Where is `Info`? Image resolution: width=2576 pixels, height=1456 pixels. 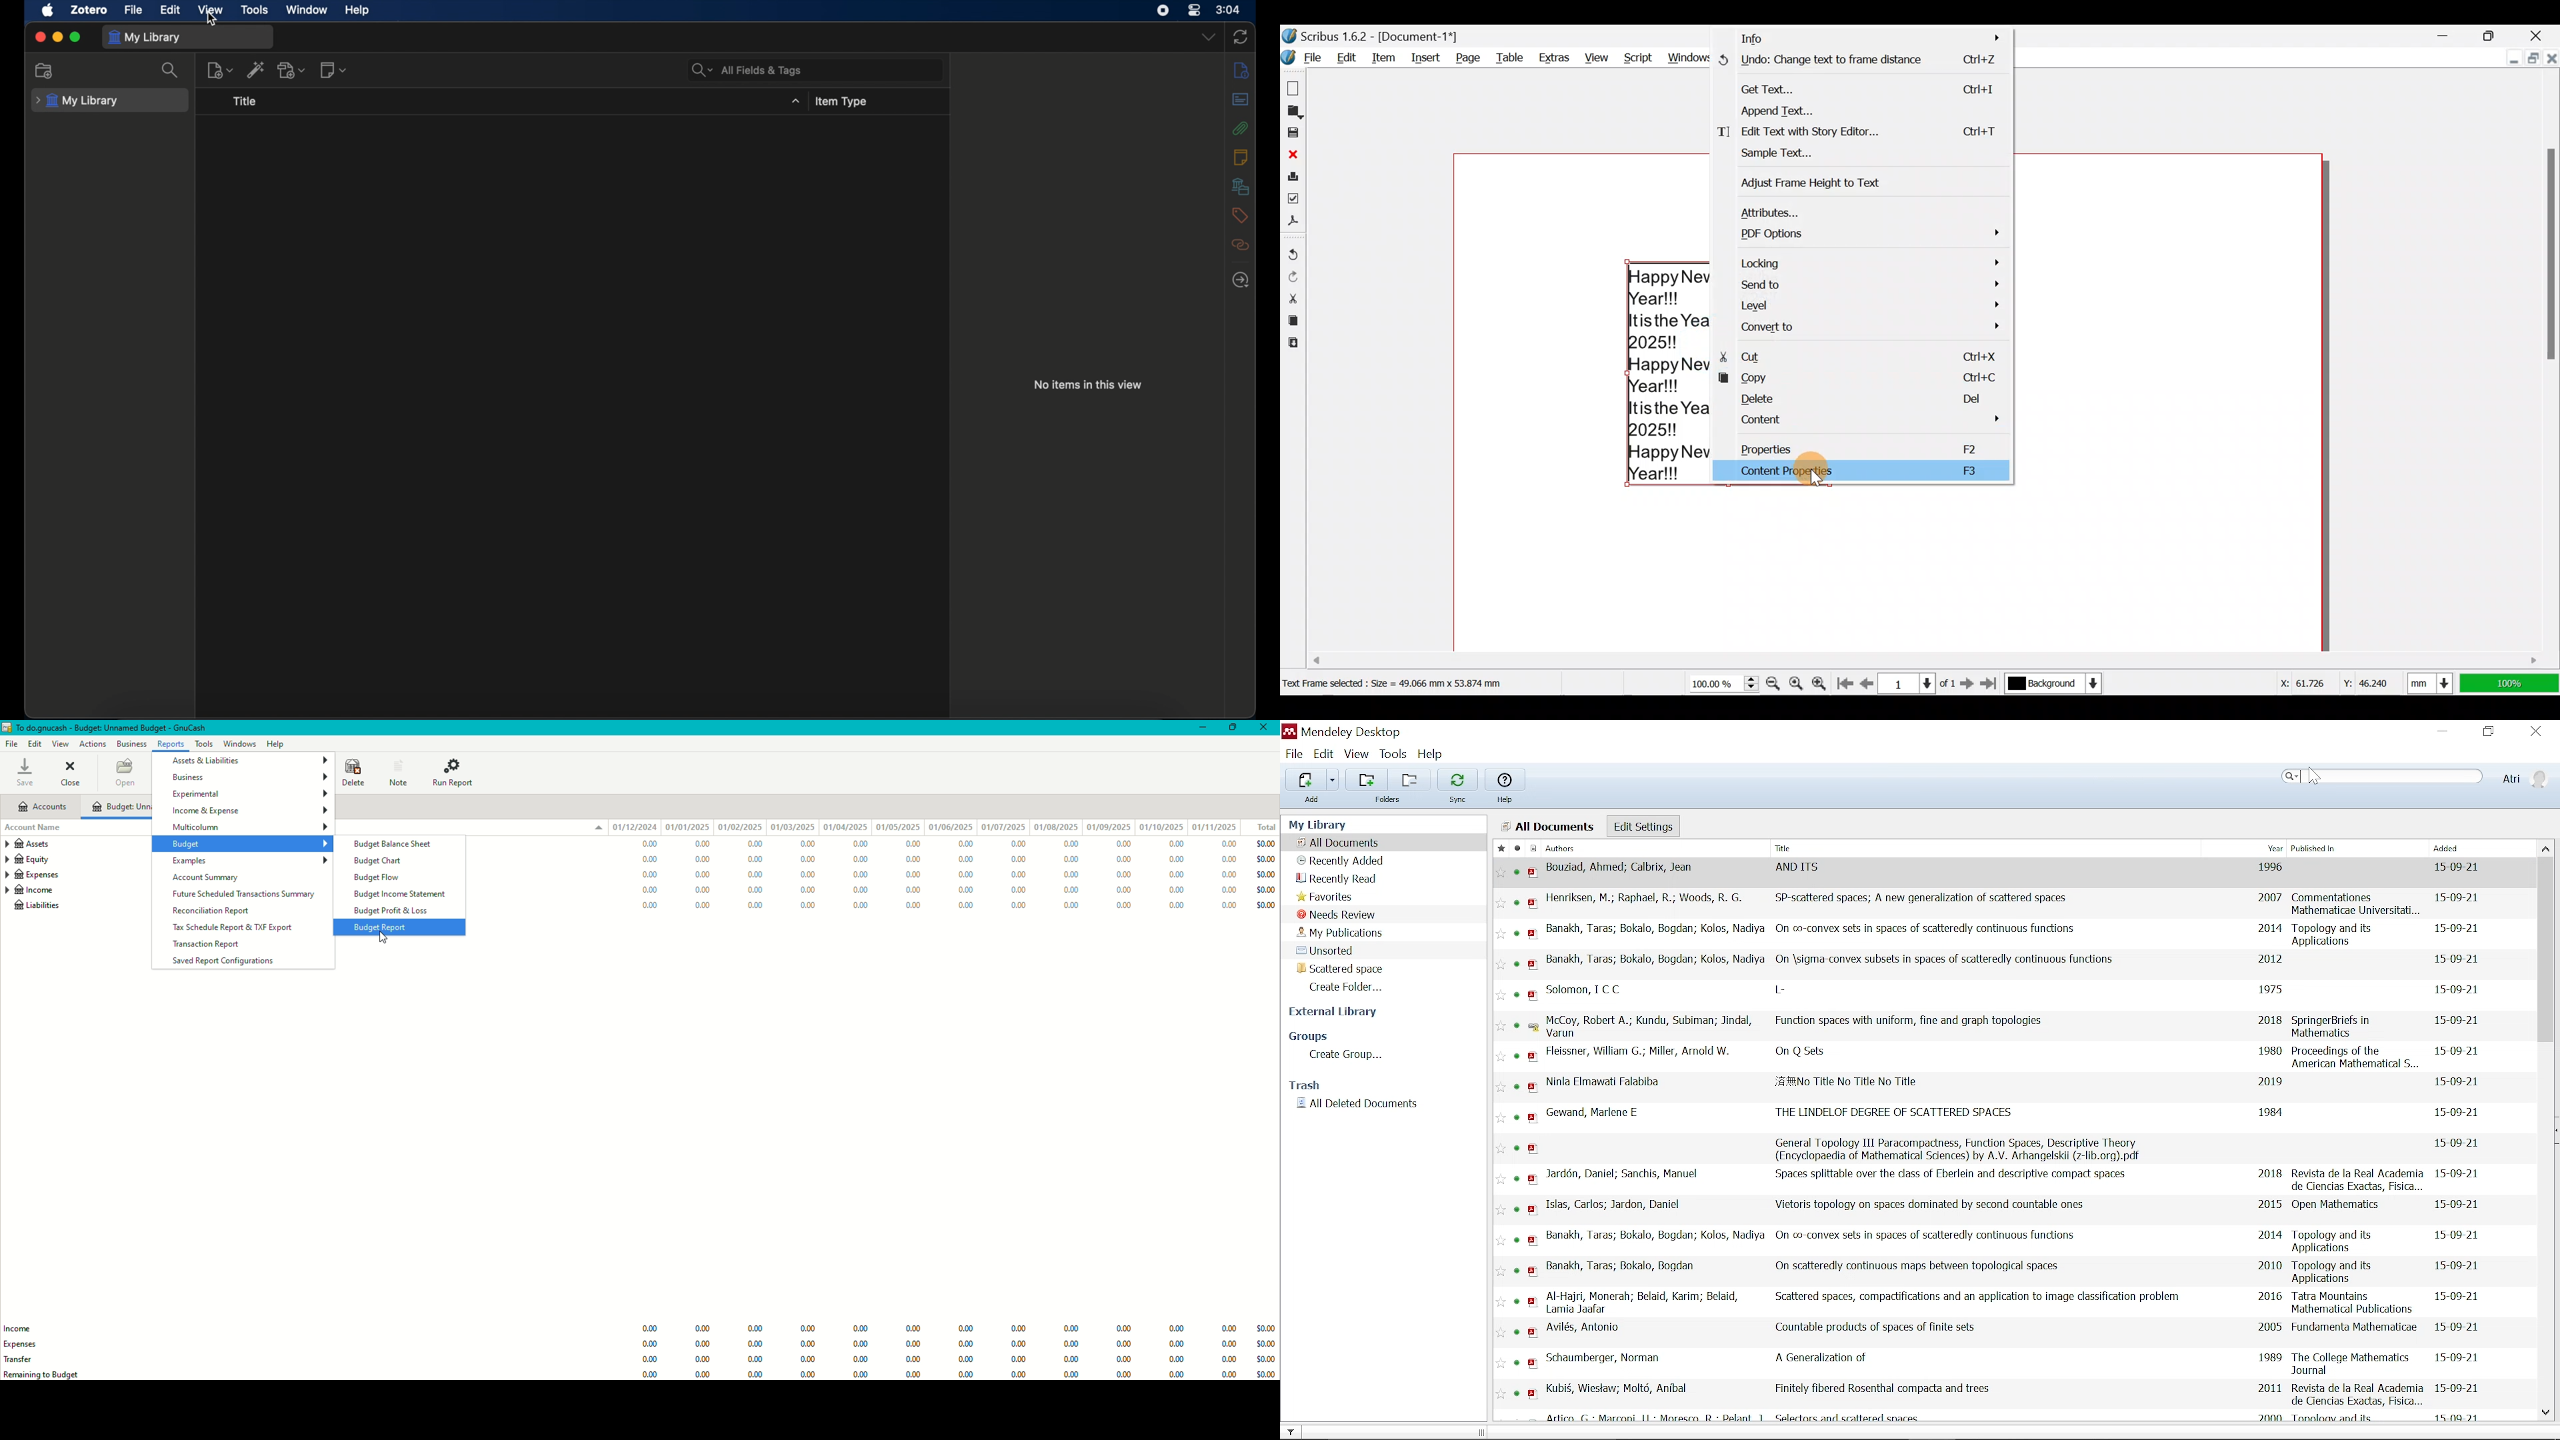 Info is located at coordinates (1869, 36).